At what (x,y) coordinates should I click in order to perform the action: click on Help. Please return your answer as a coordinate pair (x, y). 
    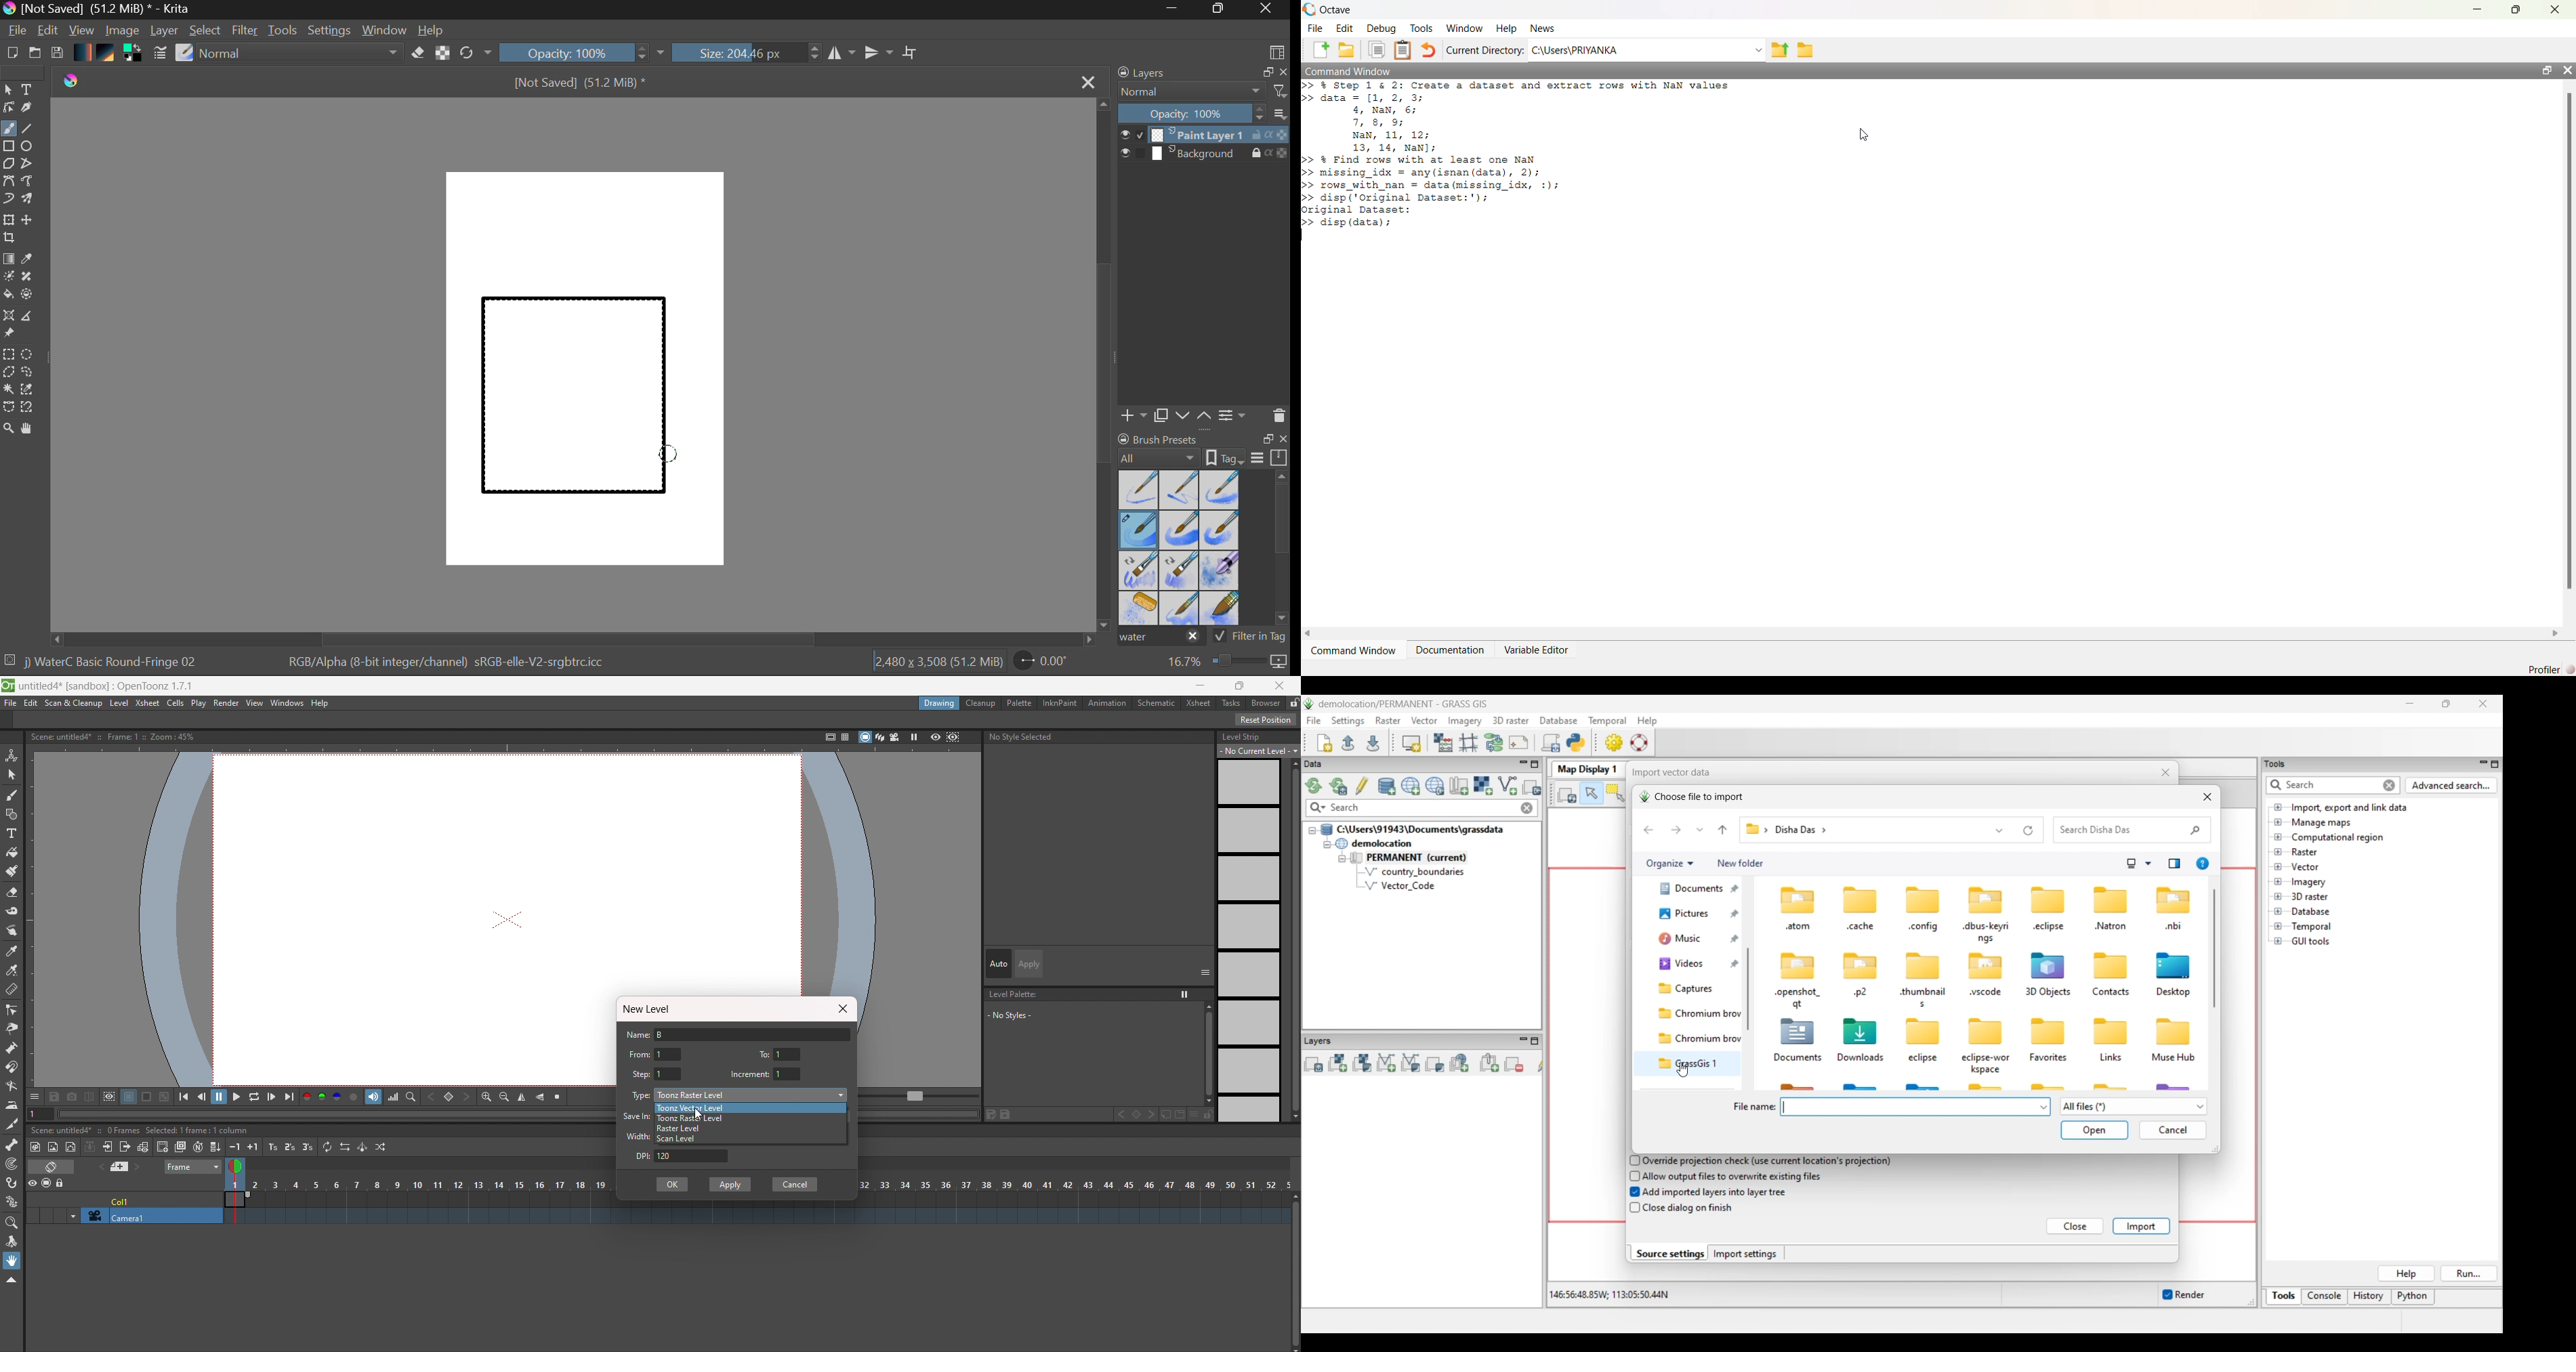
    Looking at the image, I should click on (432, 30).